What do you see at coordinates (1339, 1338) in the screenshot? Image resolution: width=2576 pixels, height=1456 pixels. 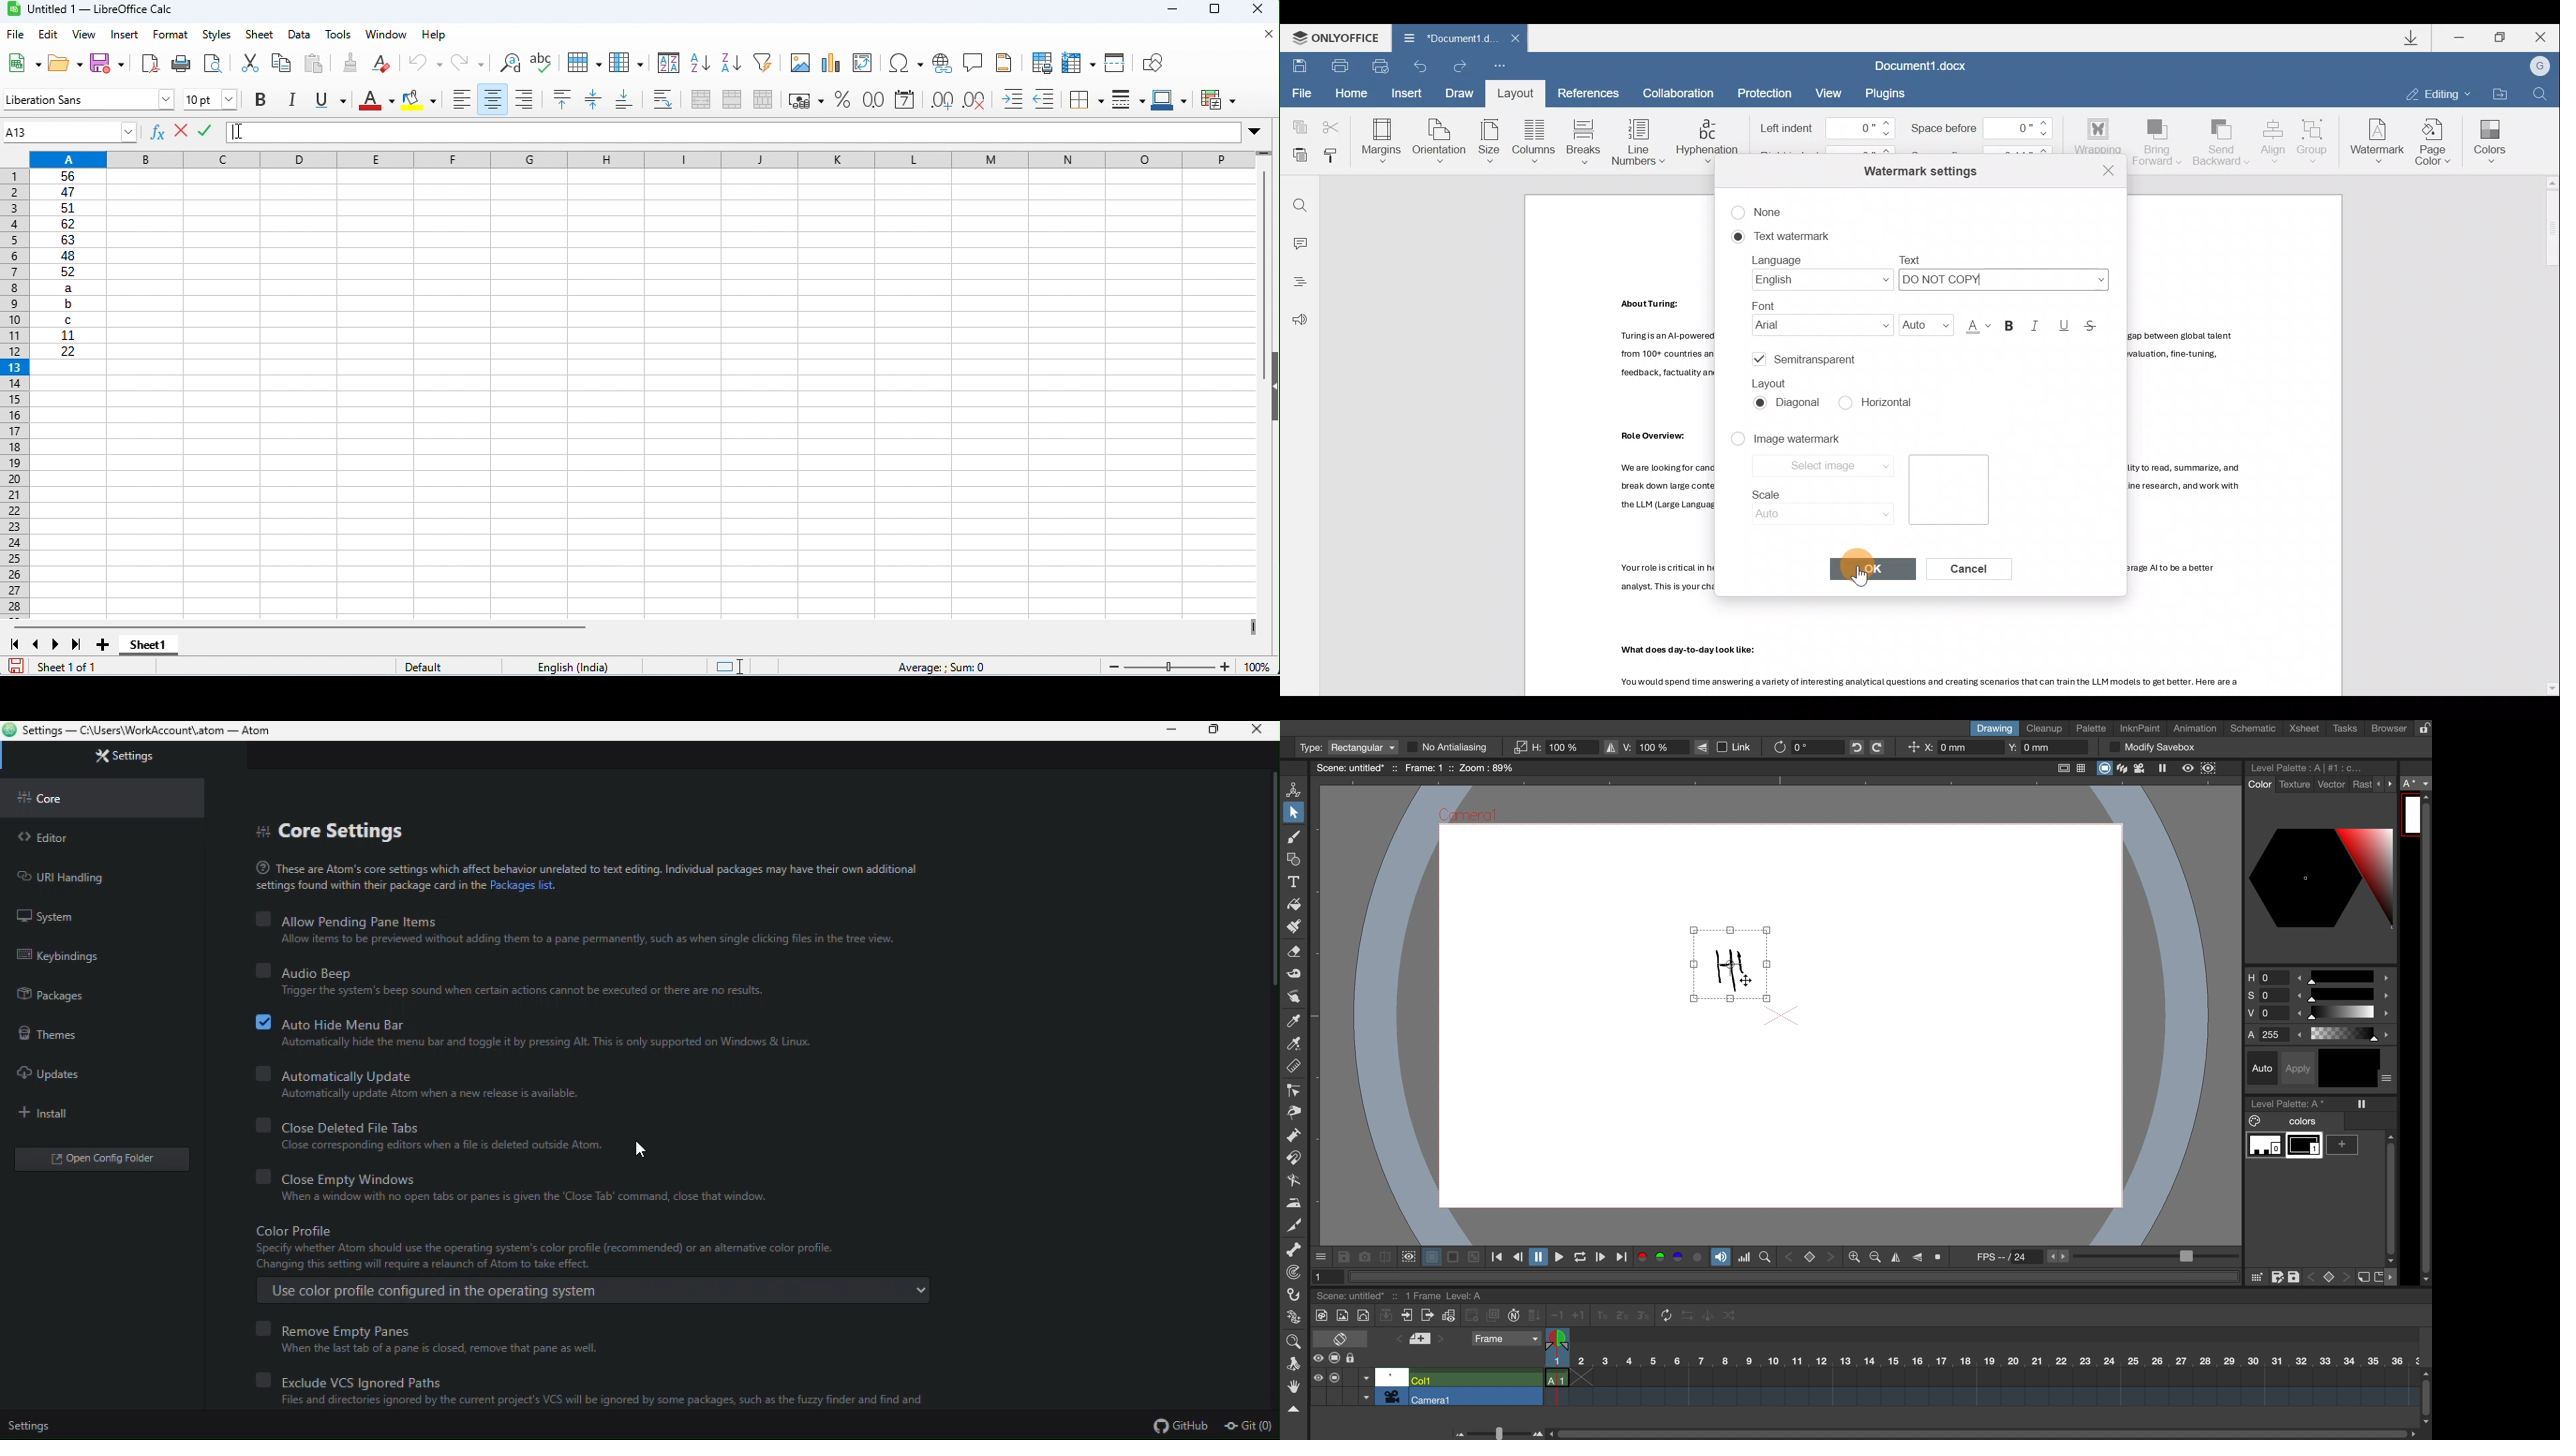 I see `toggle x sheet timeline` at bounding box center [1339, 1338].